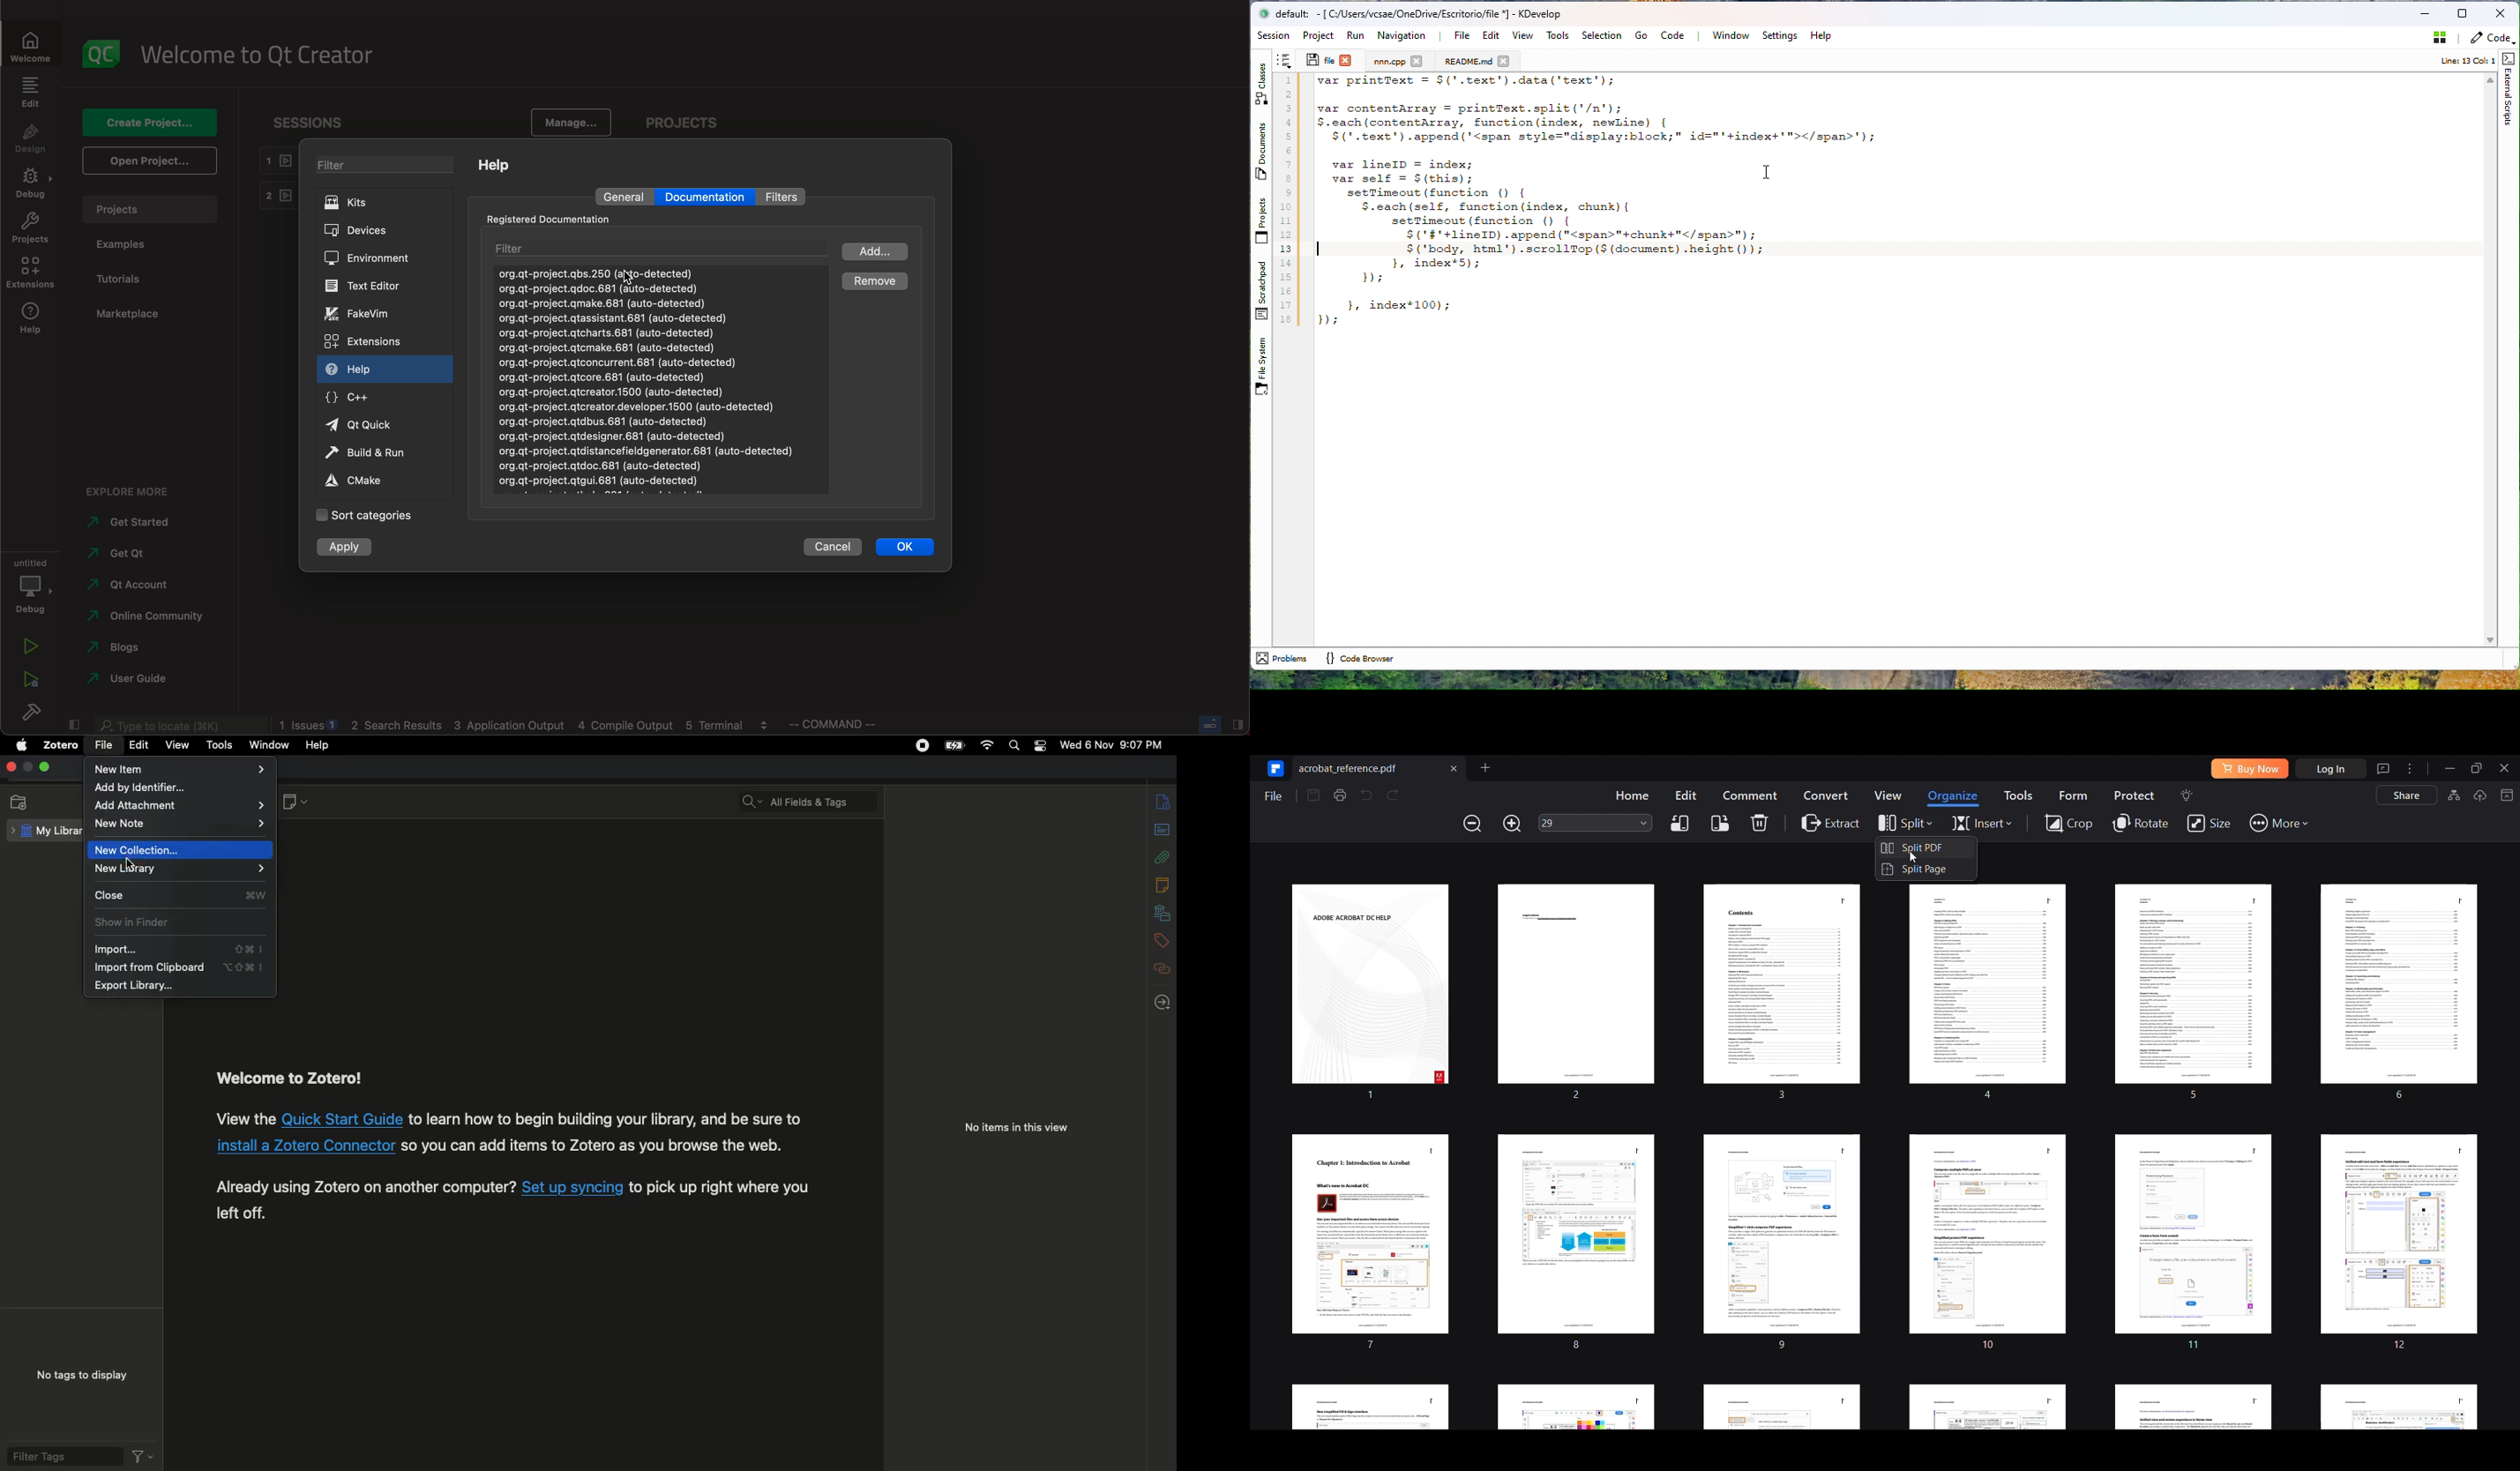  I want to click on Help, so click(320, 745).